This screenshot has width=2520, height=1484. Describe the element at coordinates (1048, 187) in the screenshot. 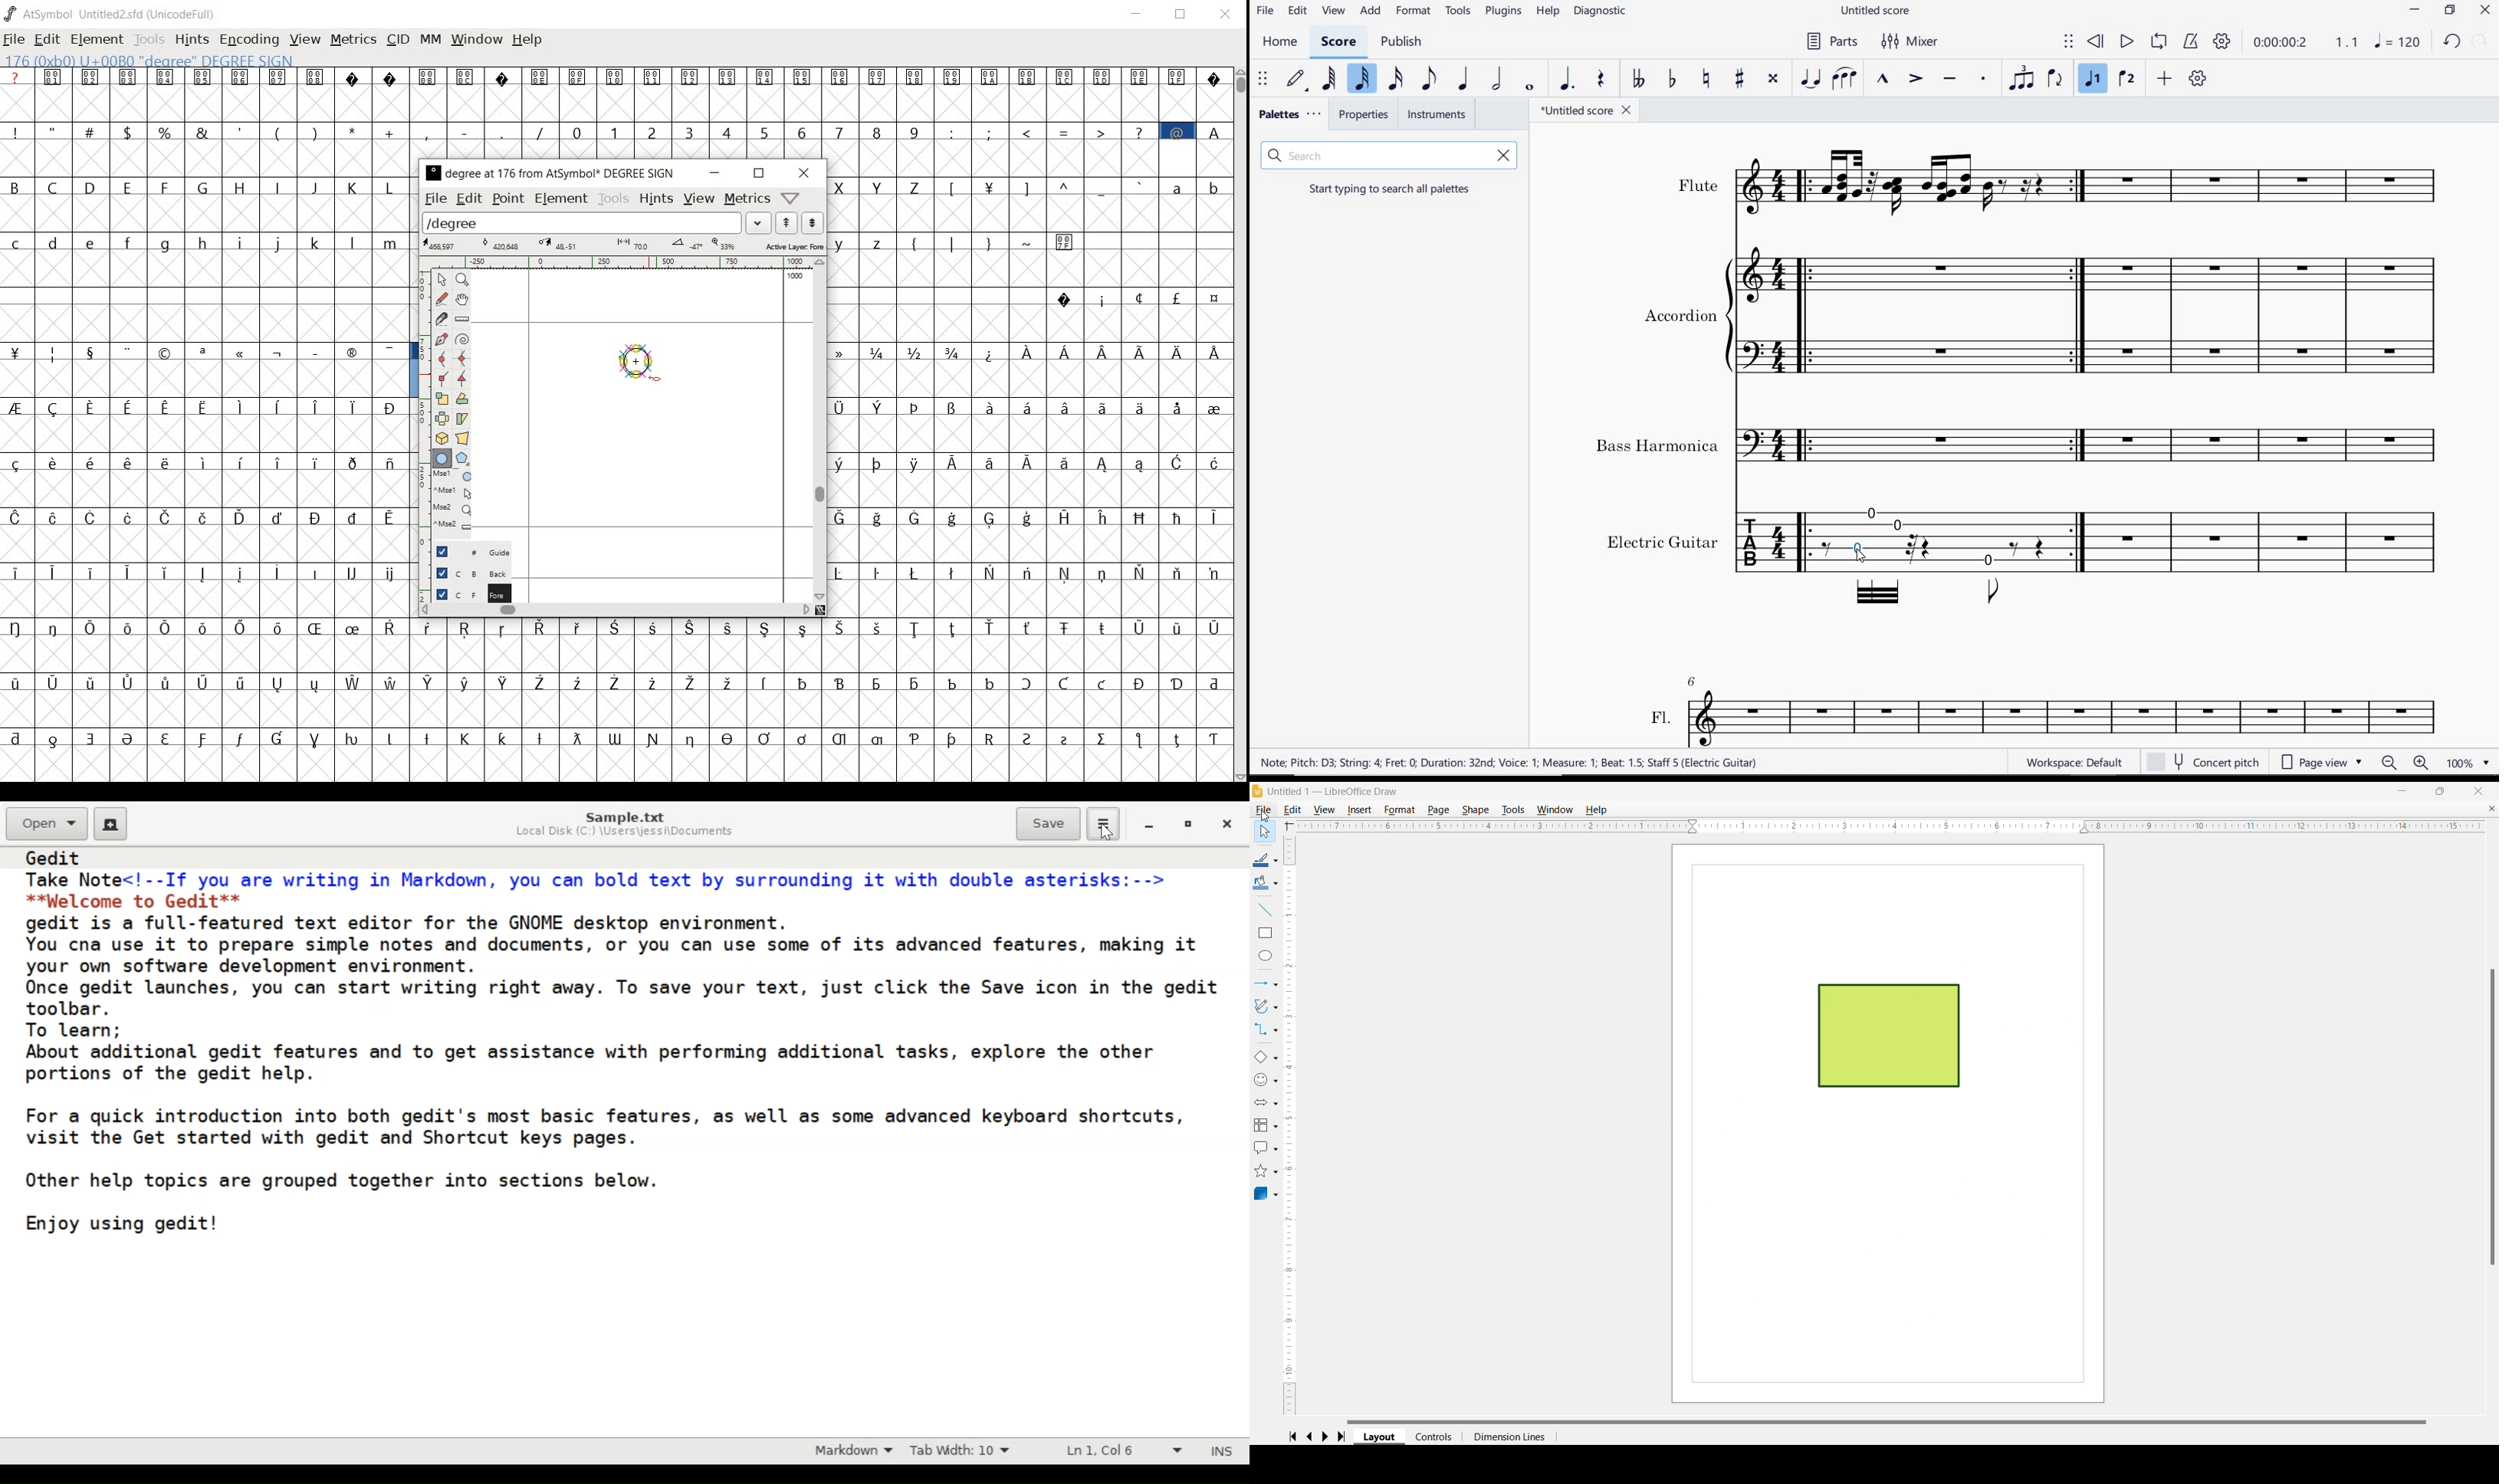

I see `special characters` at that location.